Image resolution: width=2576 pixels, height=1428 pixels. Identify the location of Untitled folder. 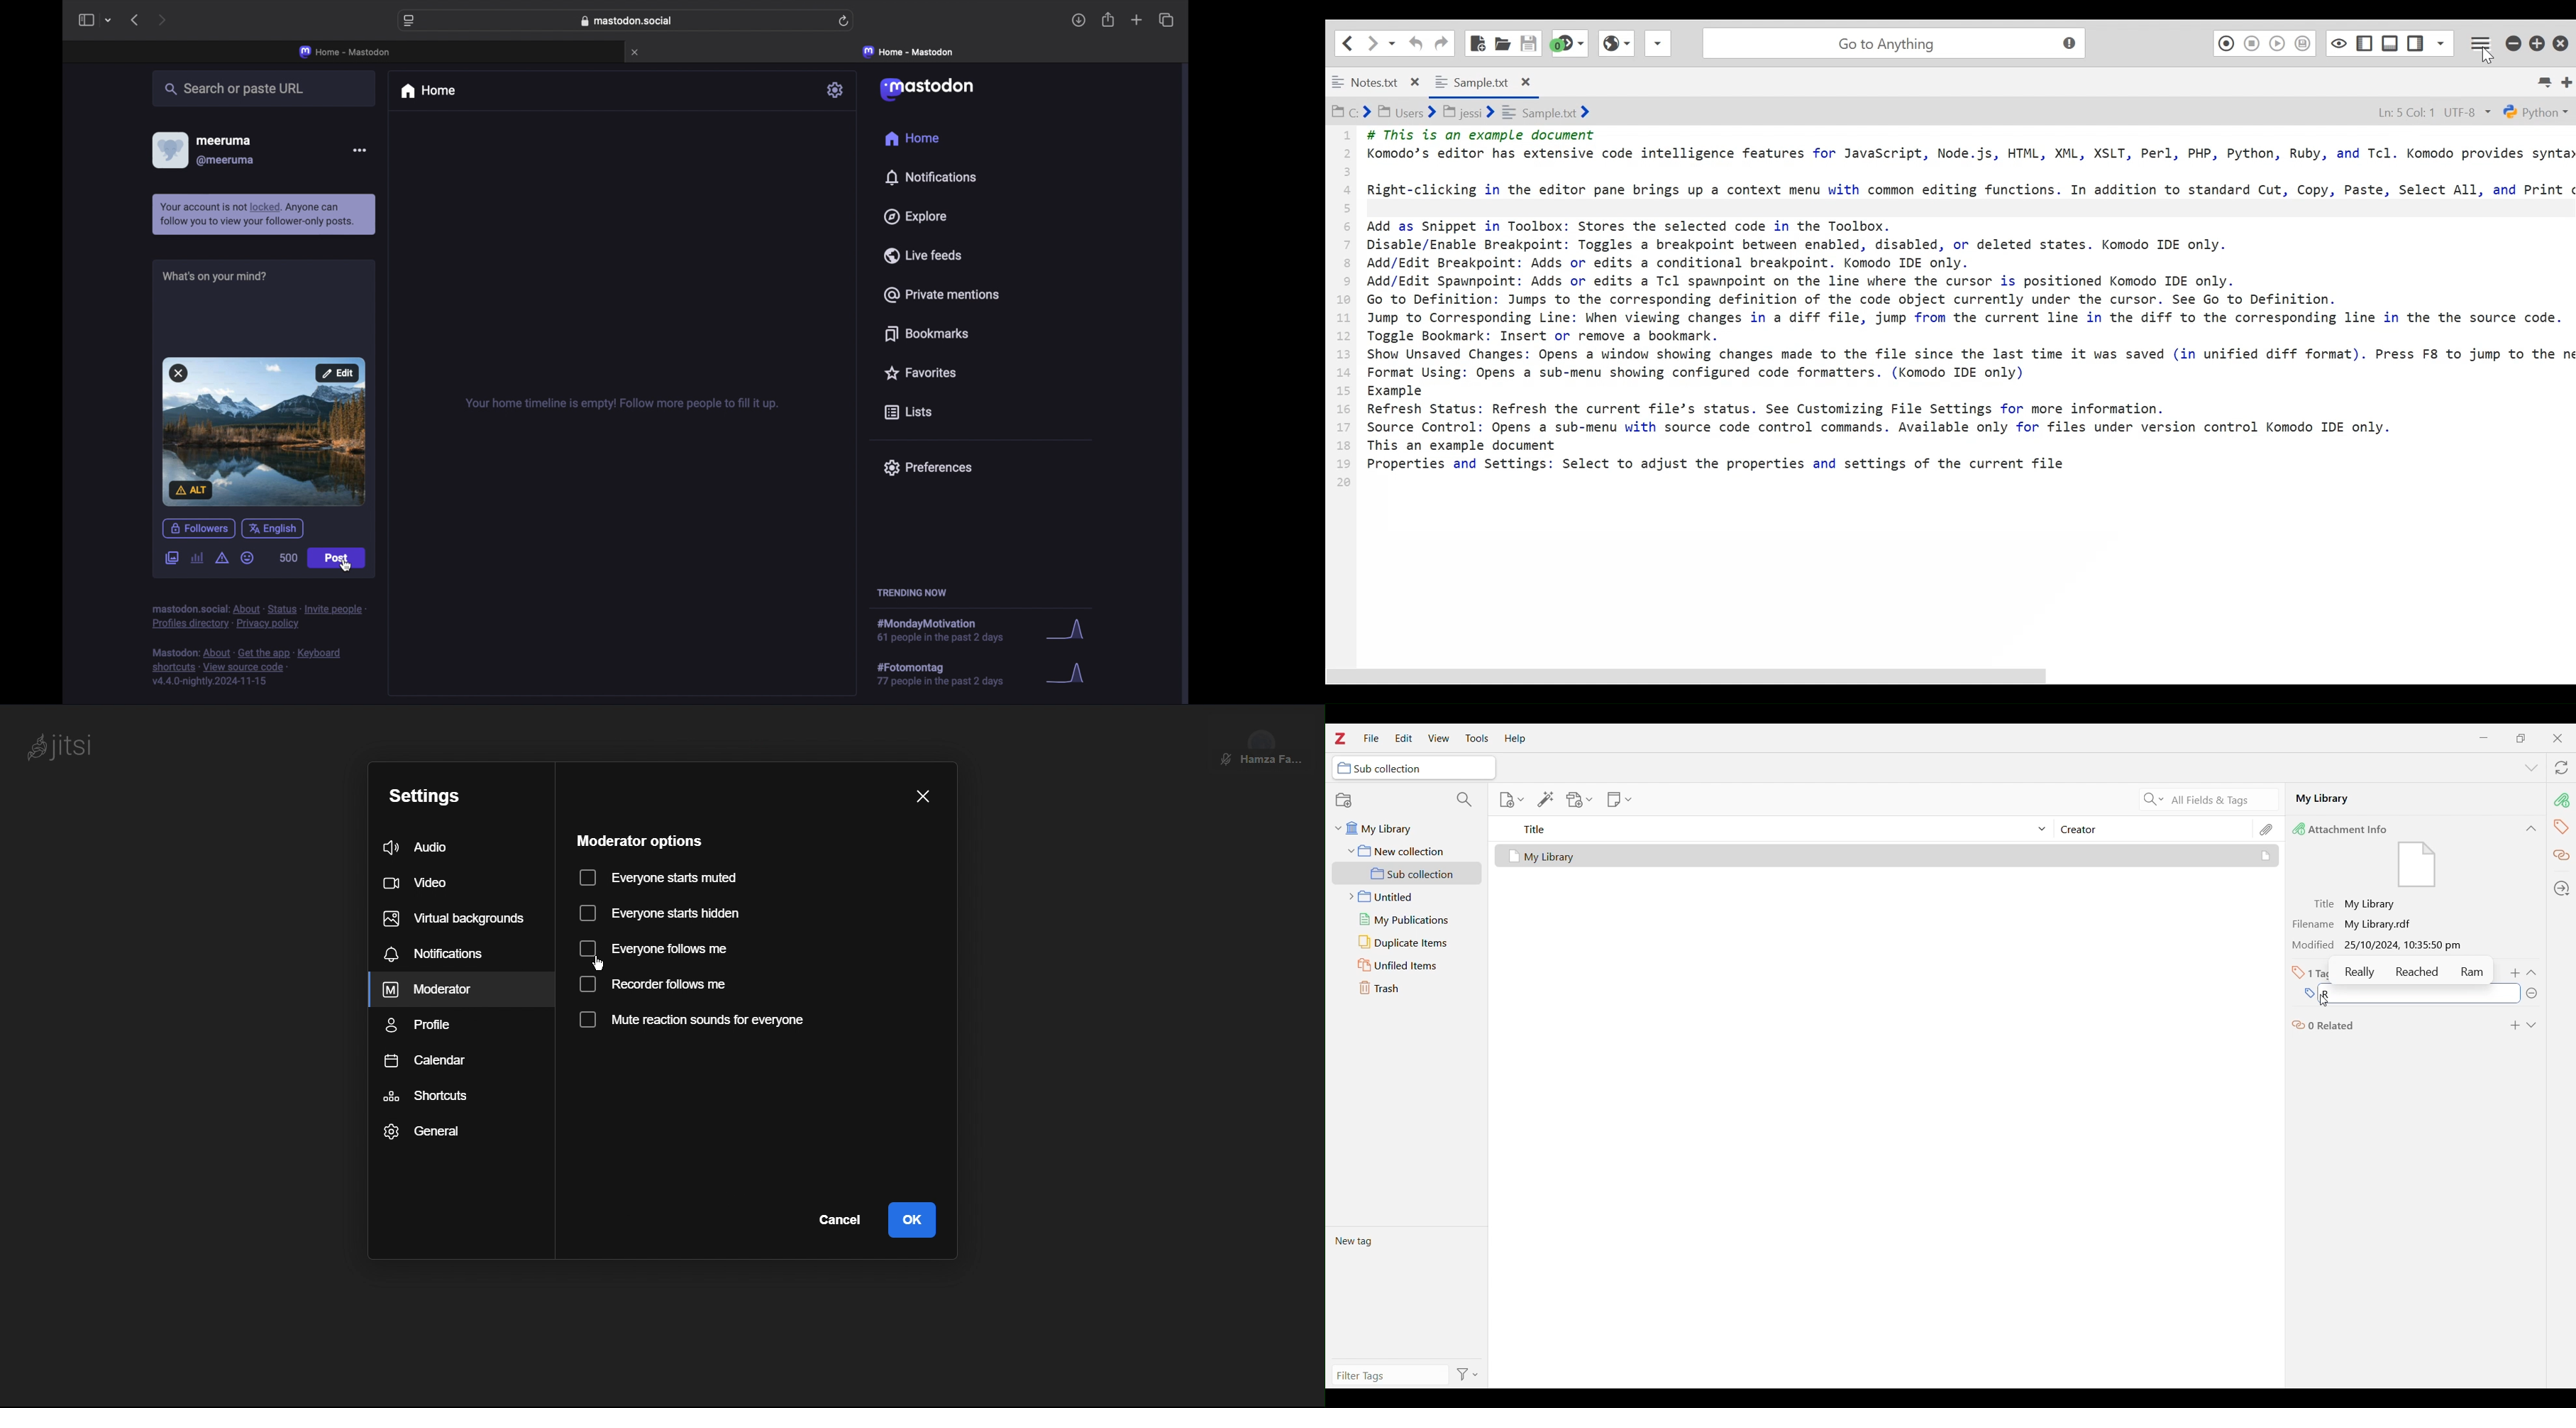
(1404, 895).